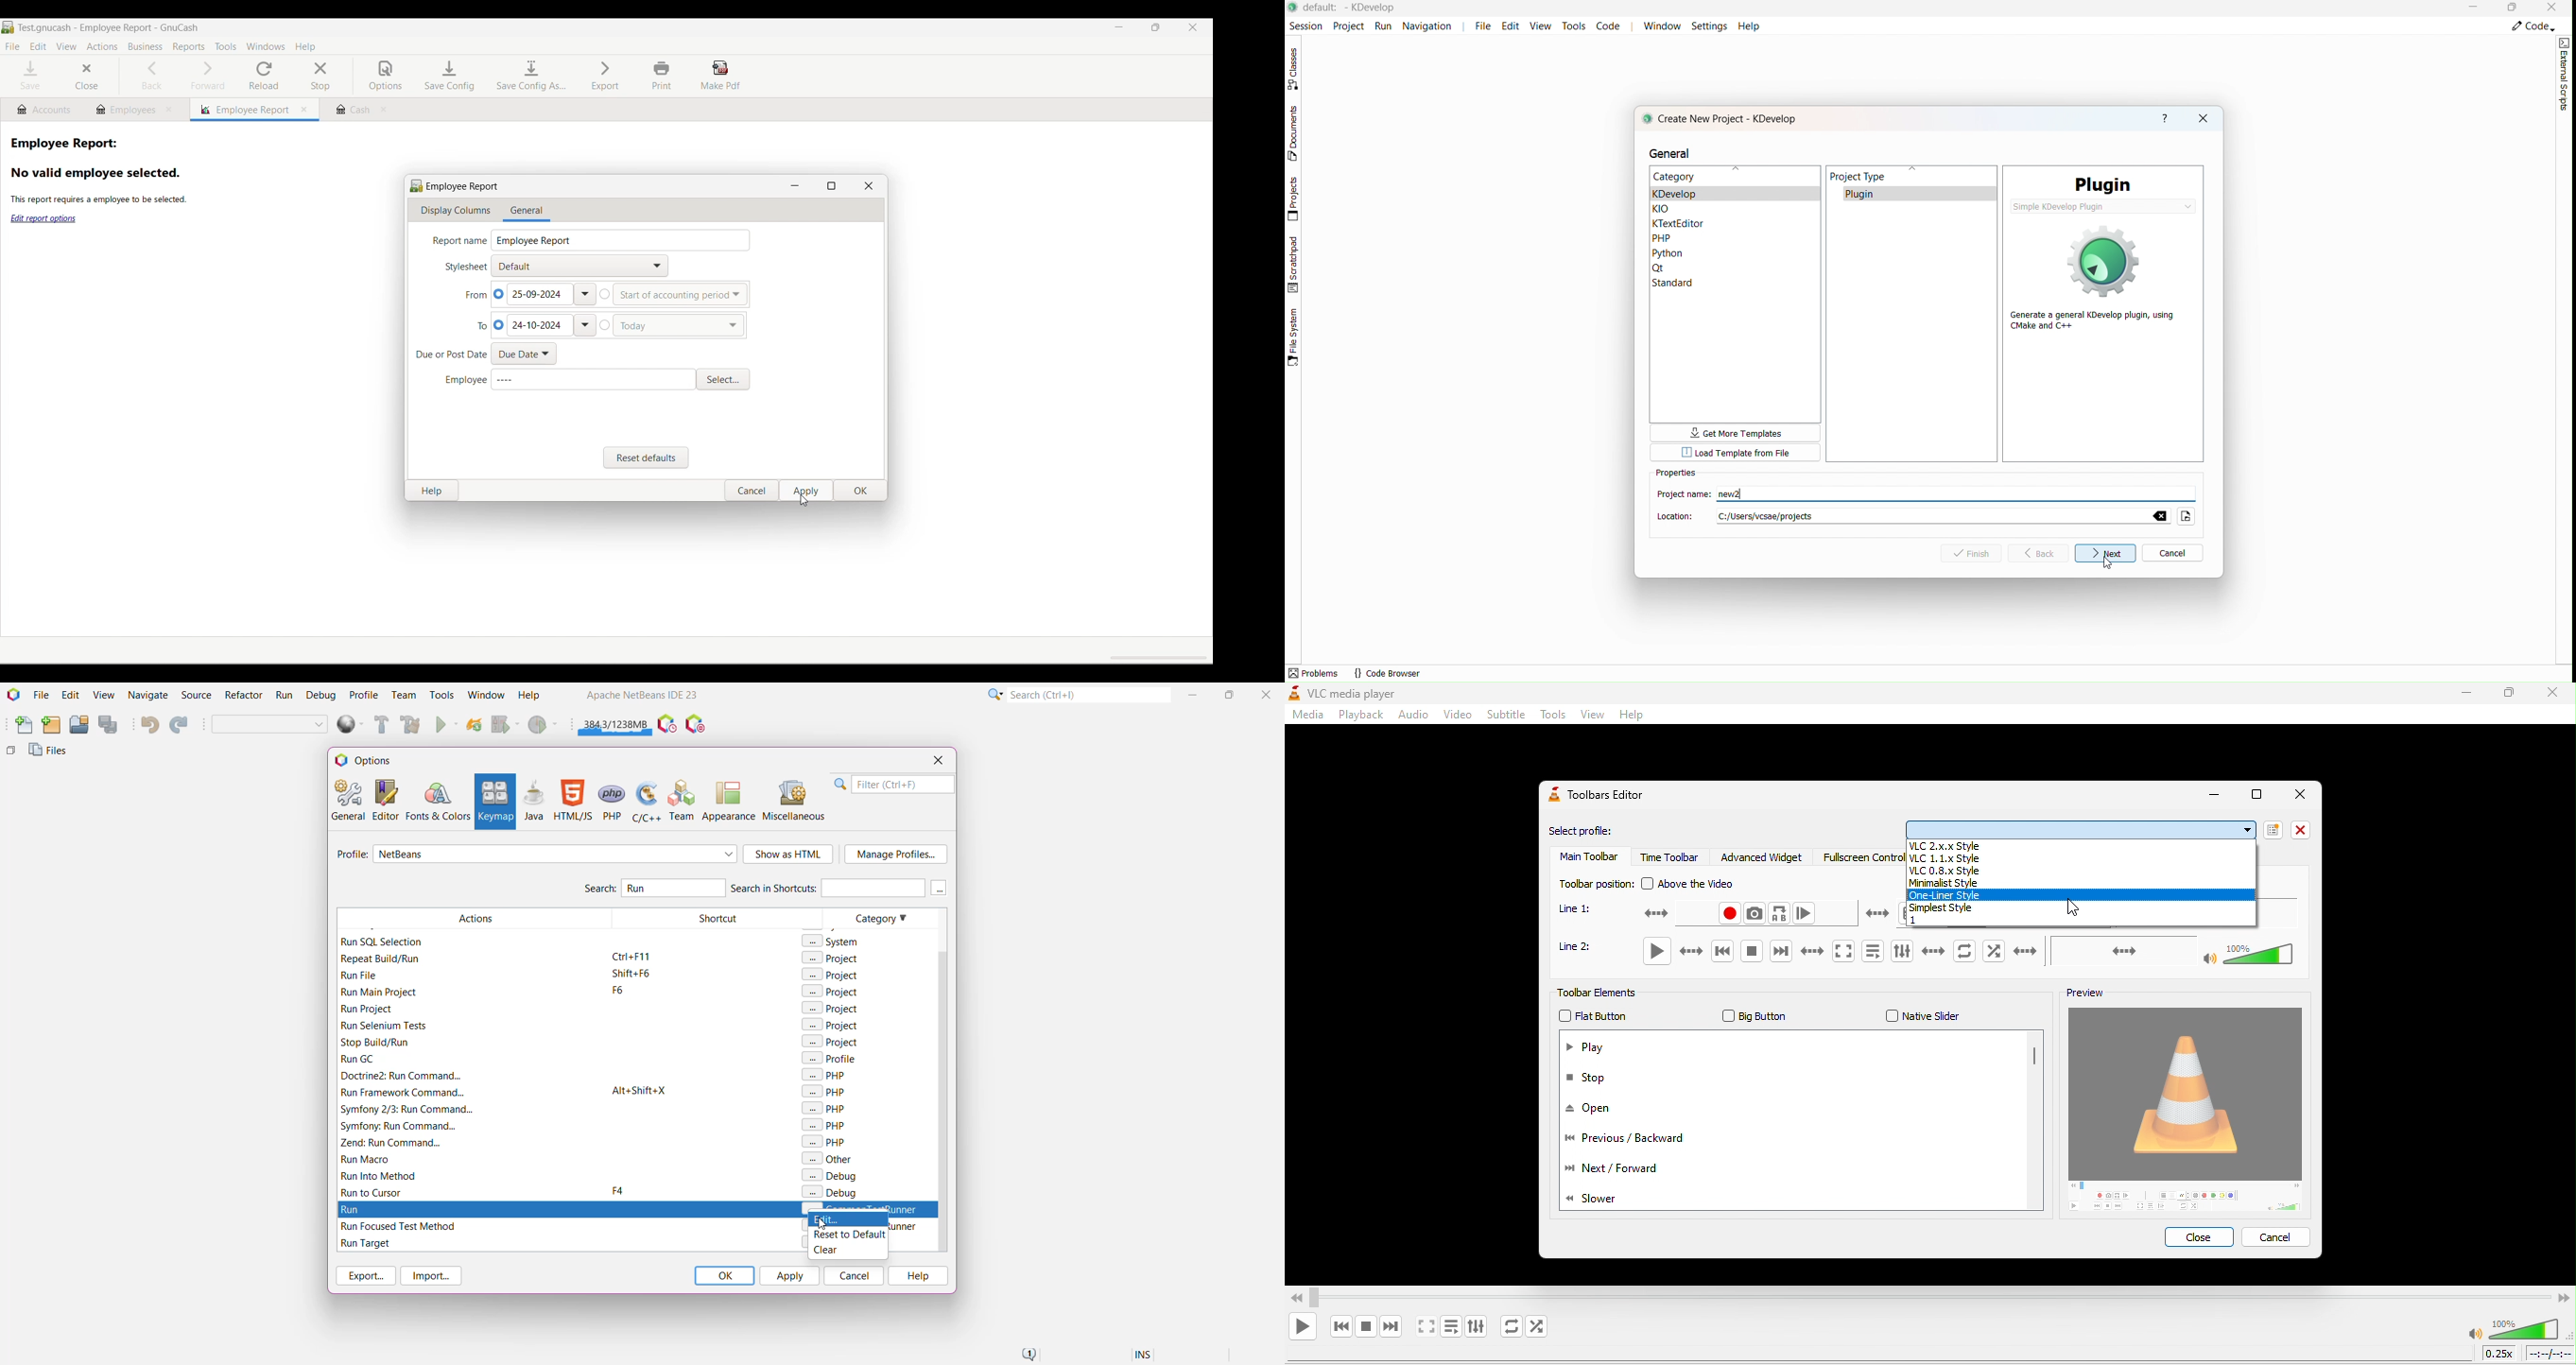 The image size is (2576, 1372). Describe the element at coordinates (616, 723) in the screenshot. I see `Click to force garbage collection` at that location.